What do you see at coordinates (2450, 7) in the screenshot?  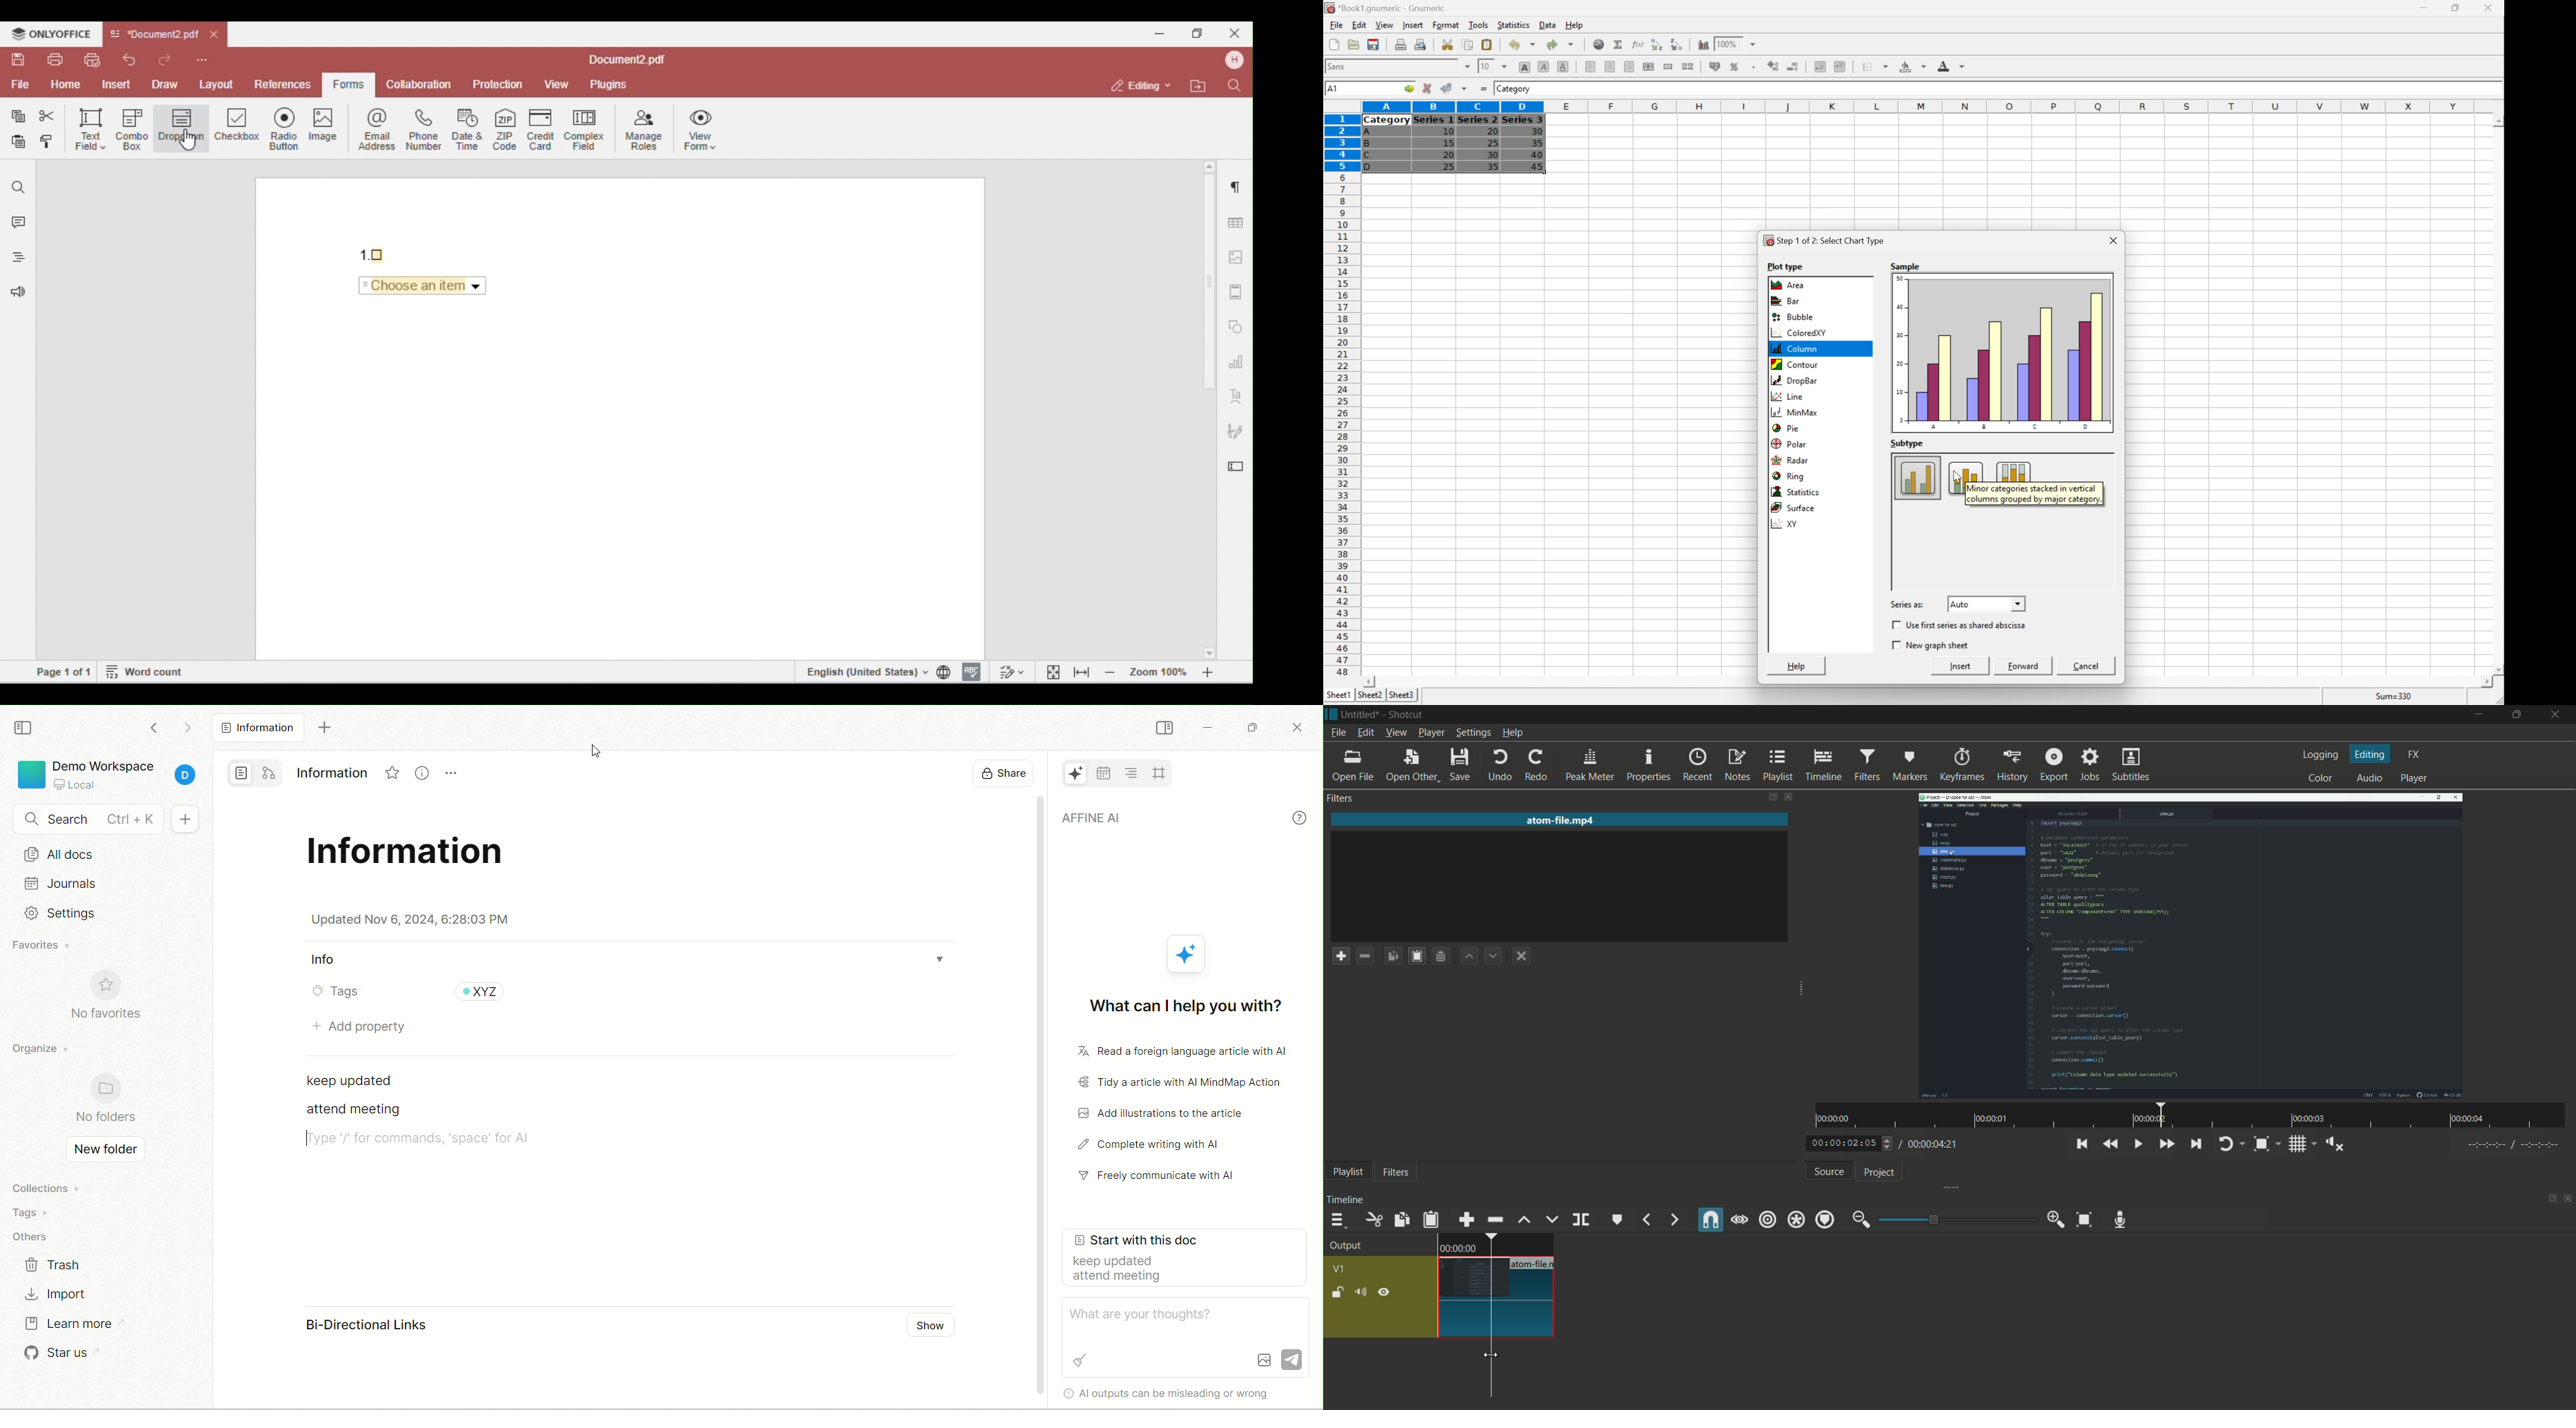 I see `Restore Down` at bounding box center [2450, 7].